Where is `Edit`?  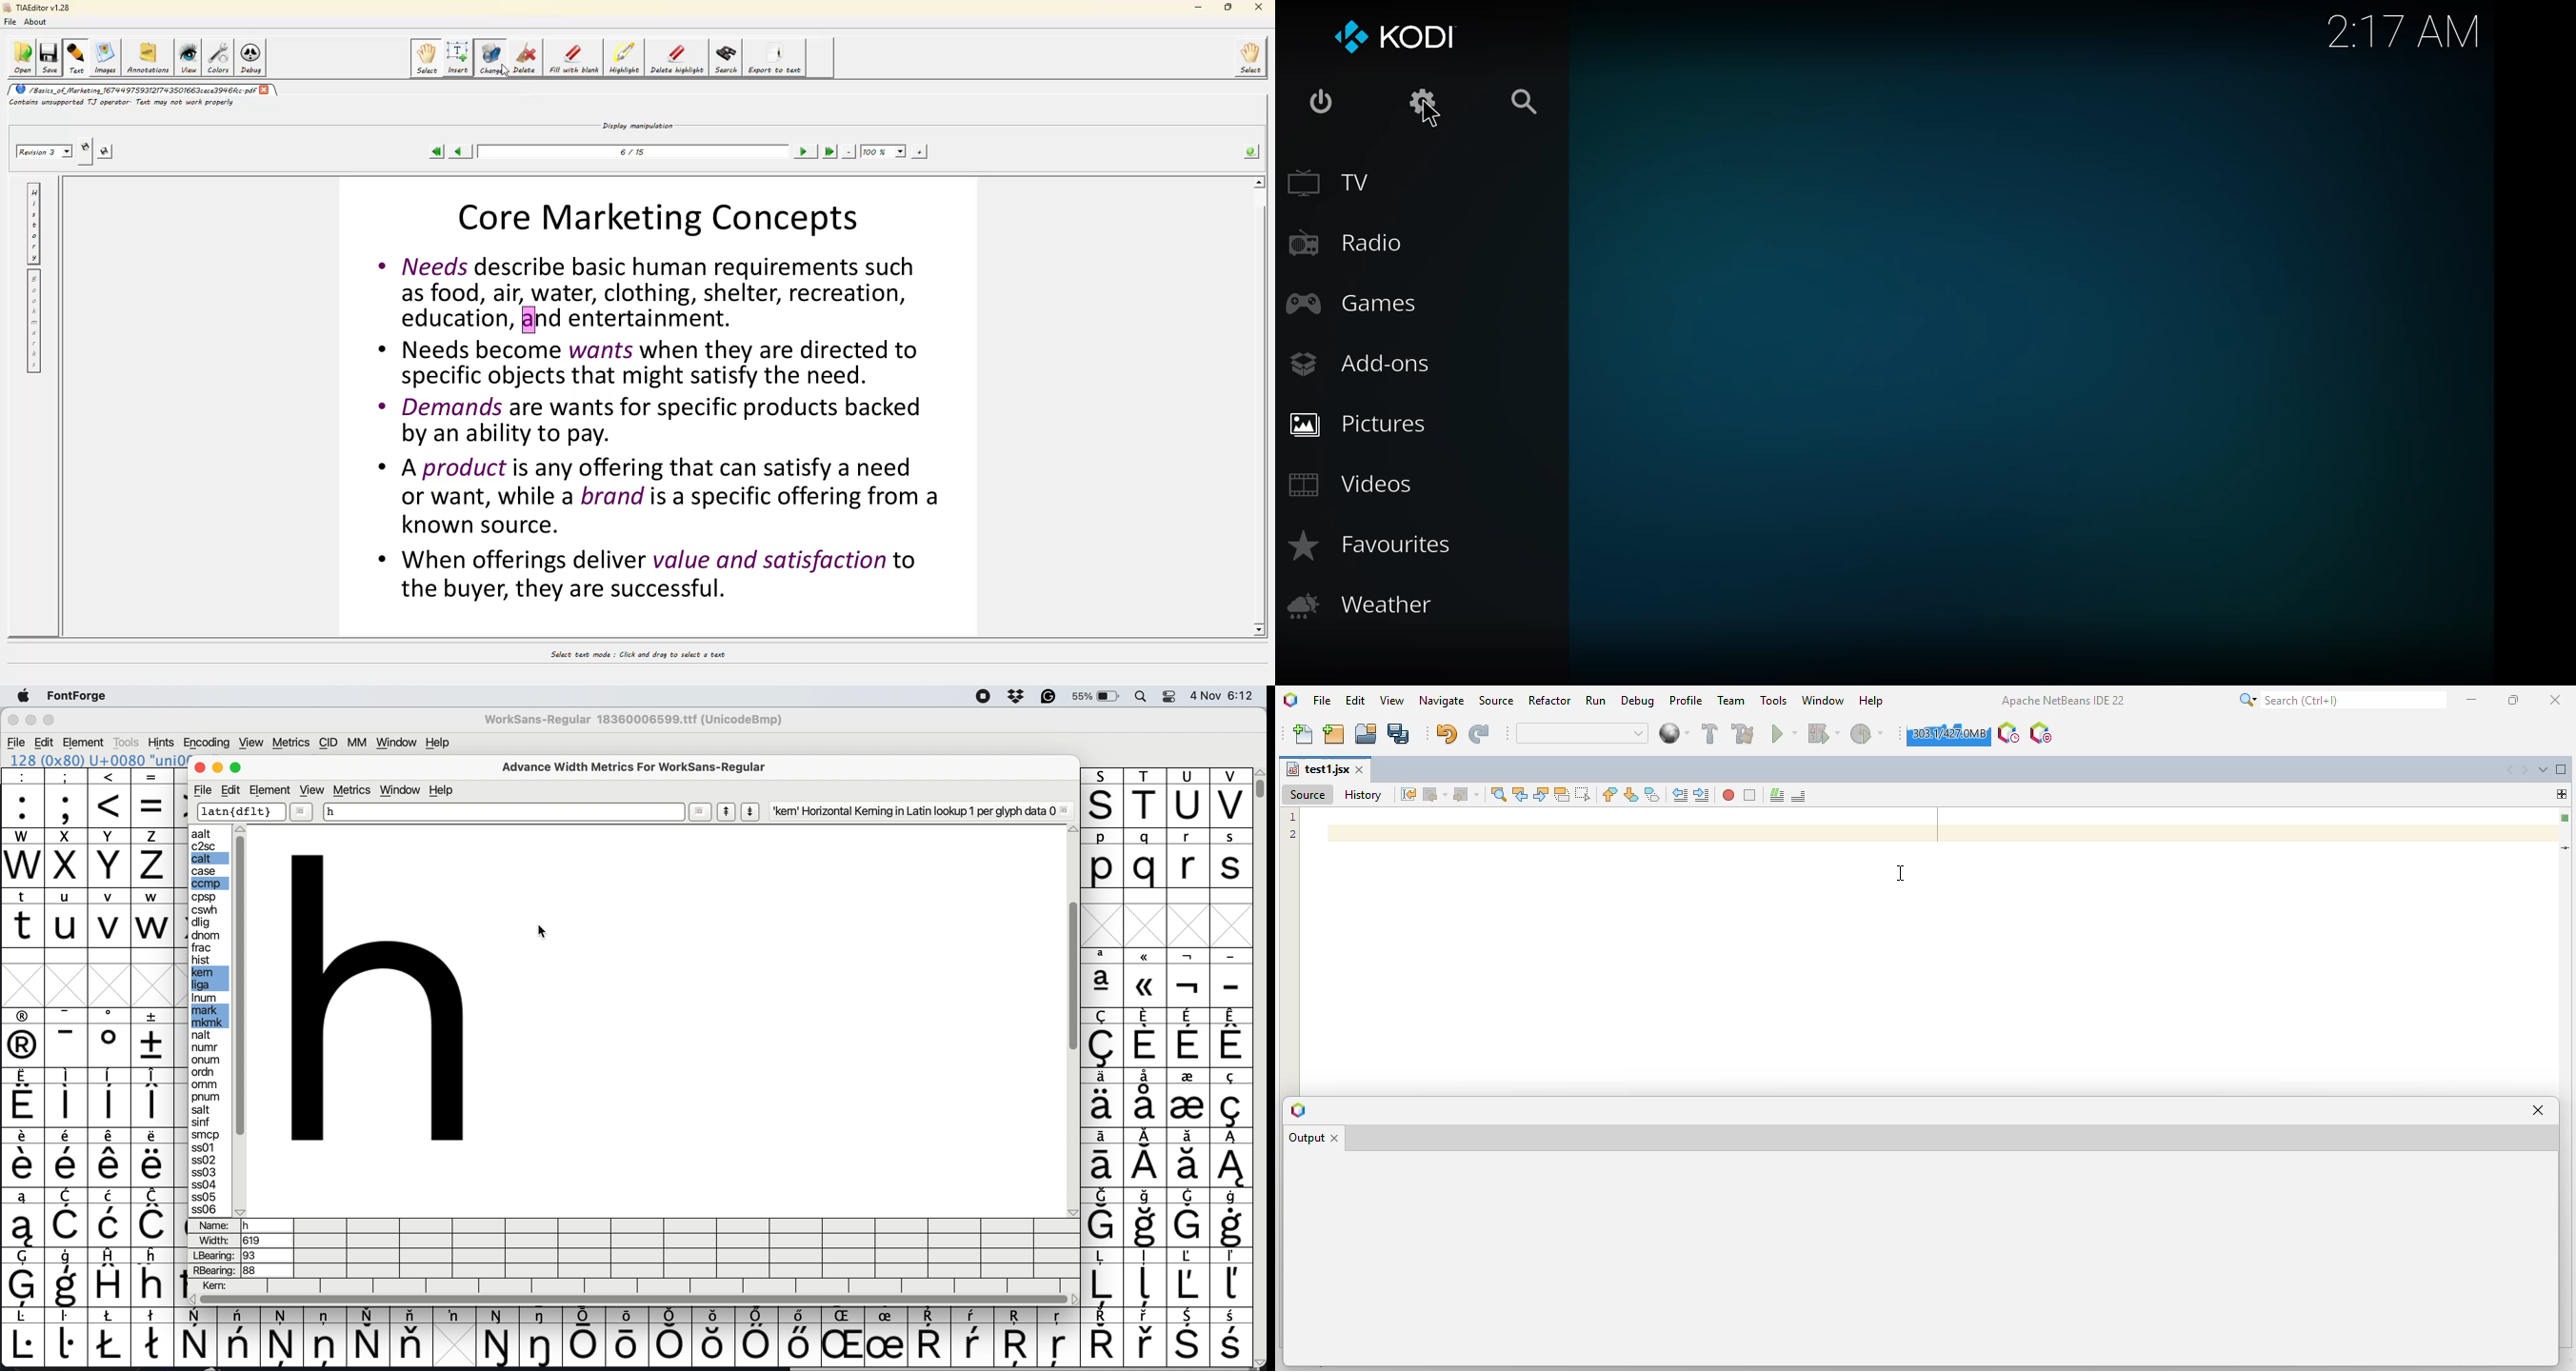
Edit is located at coordinates (47, 742).